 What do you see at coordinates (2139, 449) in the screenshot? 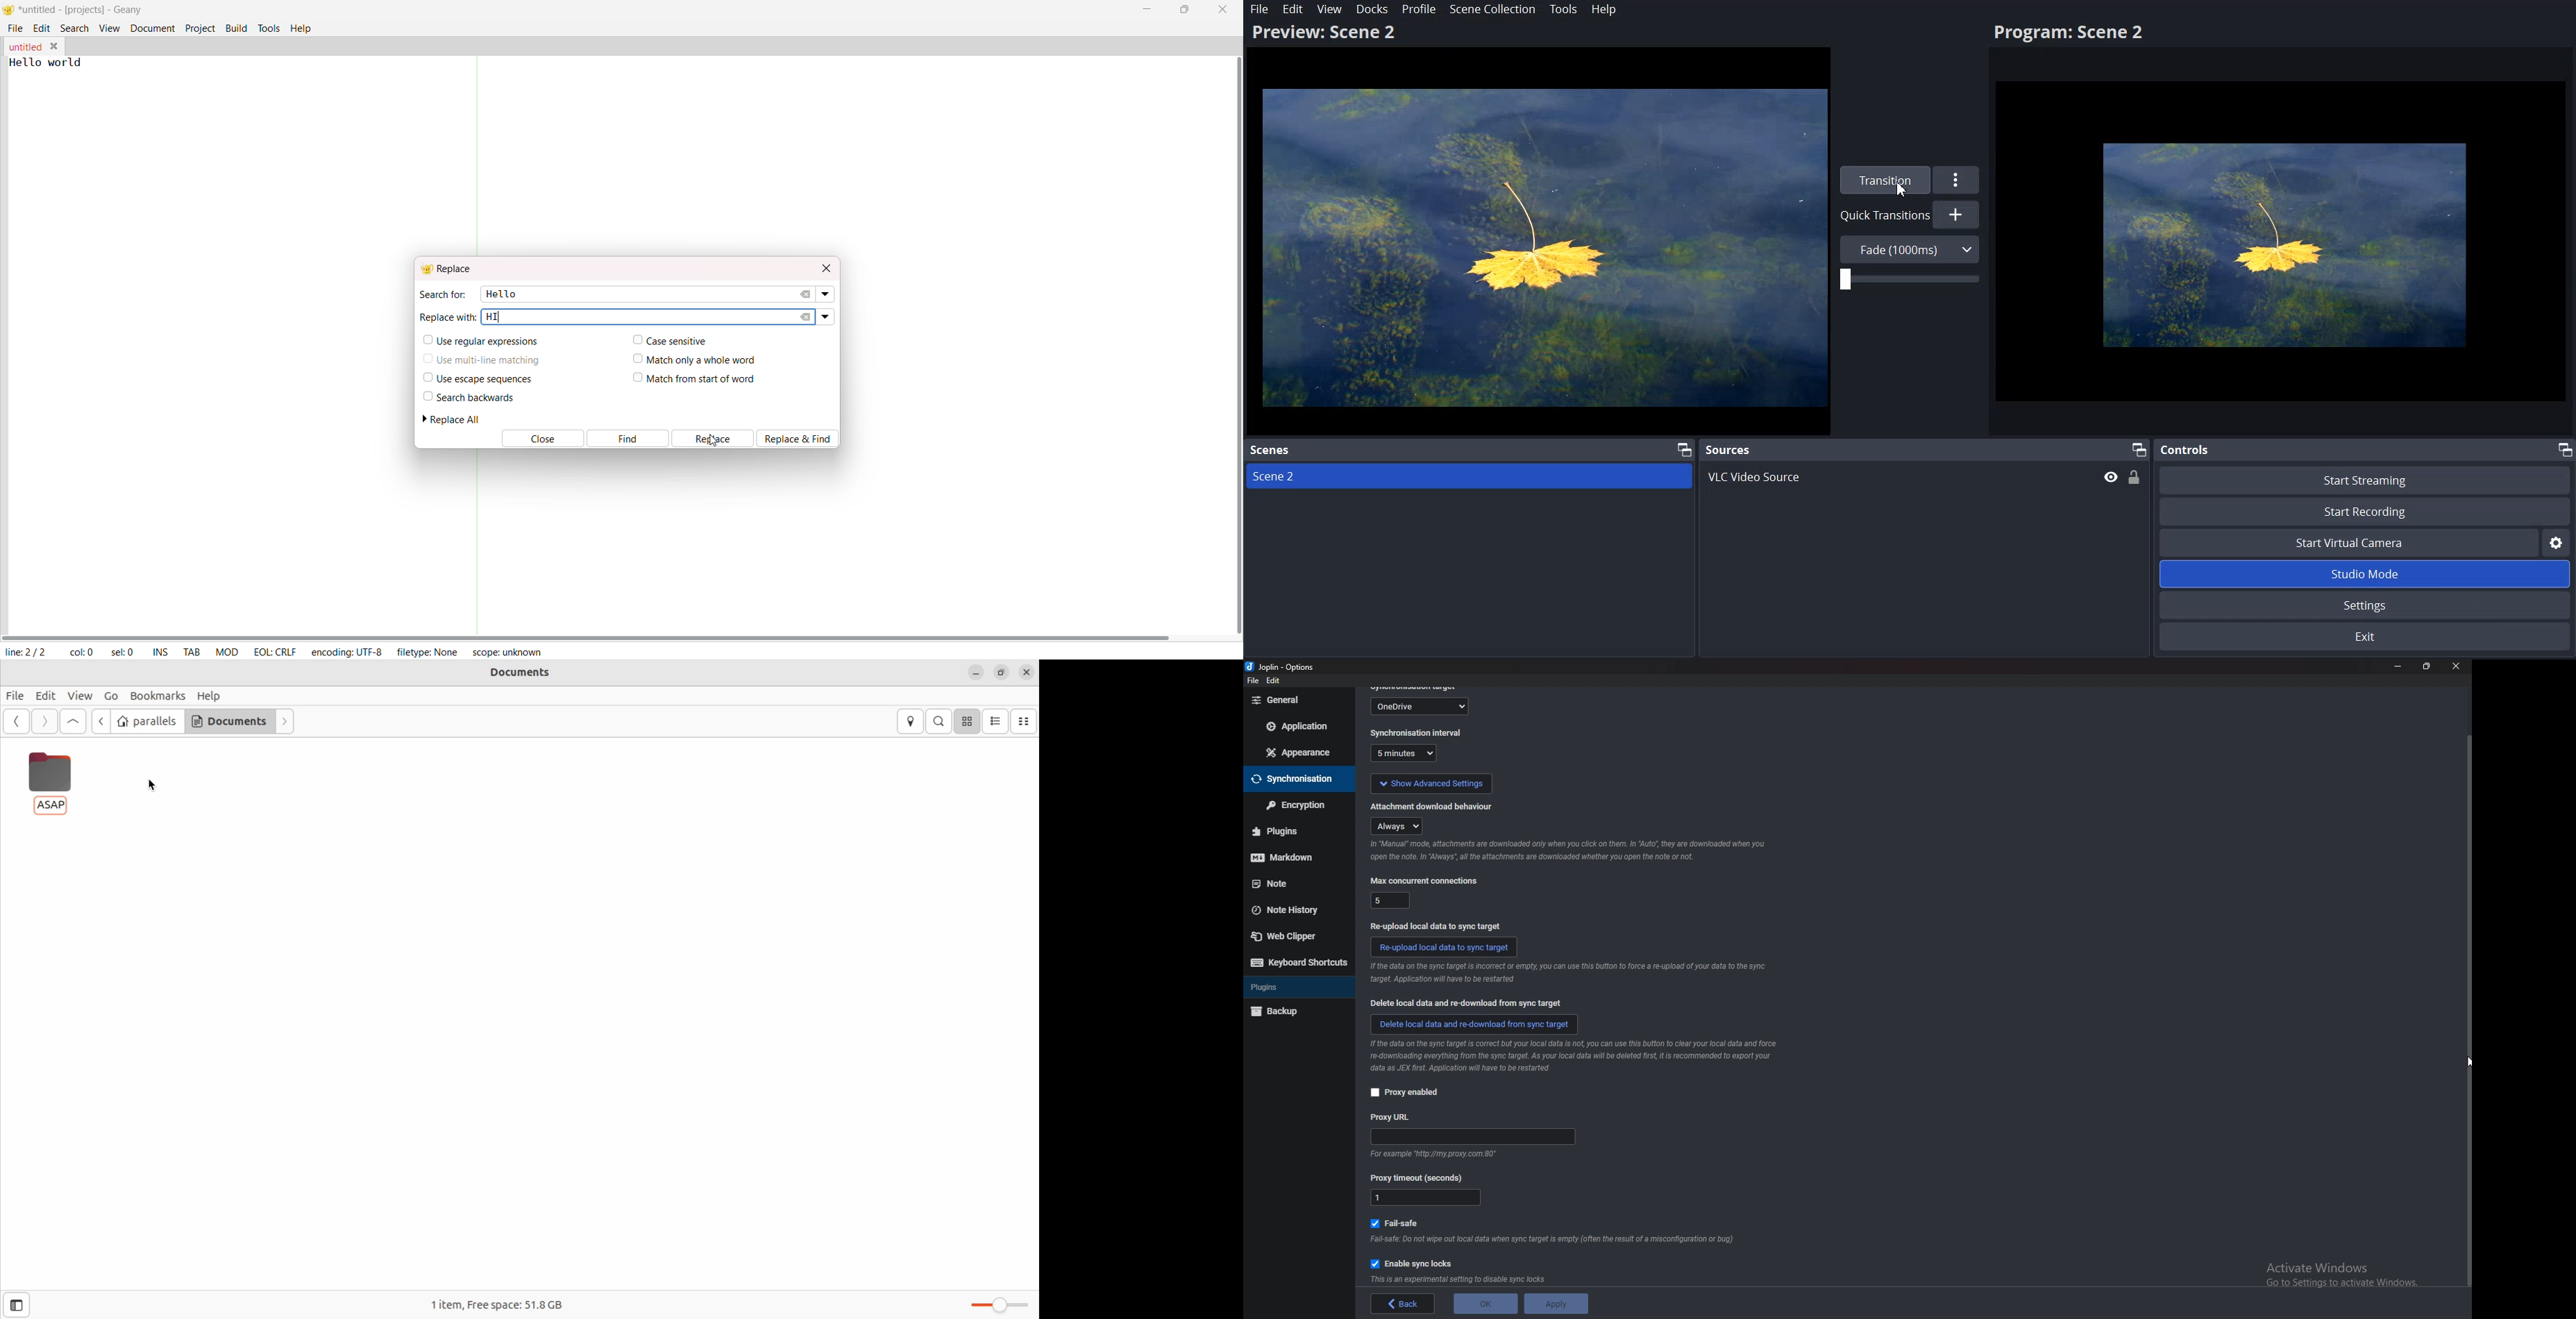
I see `Maximize` at bounding box center [2139, 449].